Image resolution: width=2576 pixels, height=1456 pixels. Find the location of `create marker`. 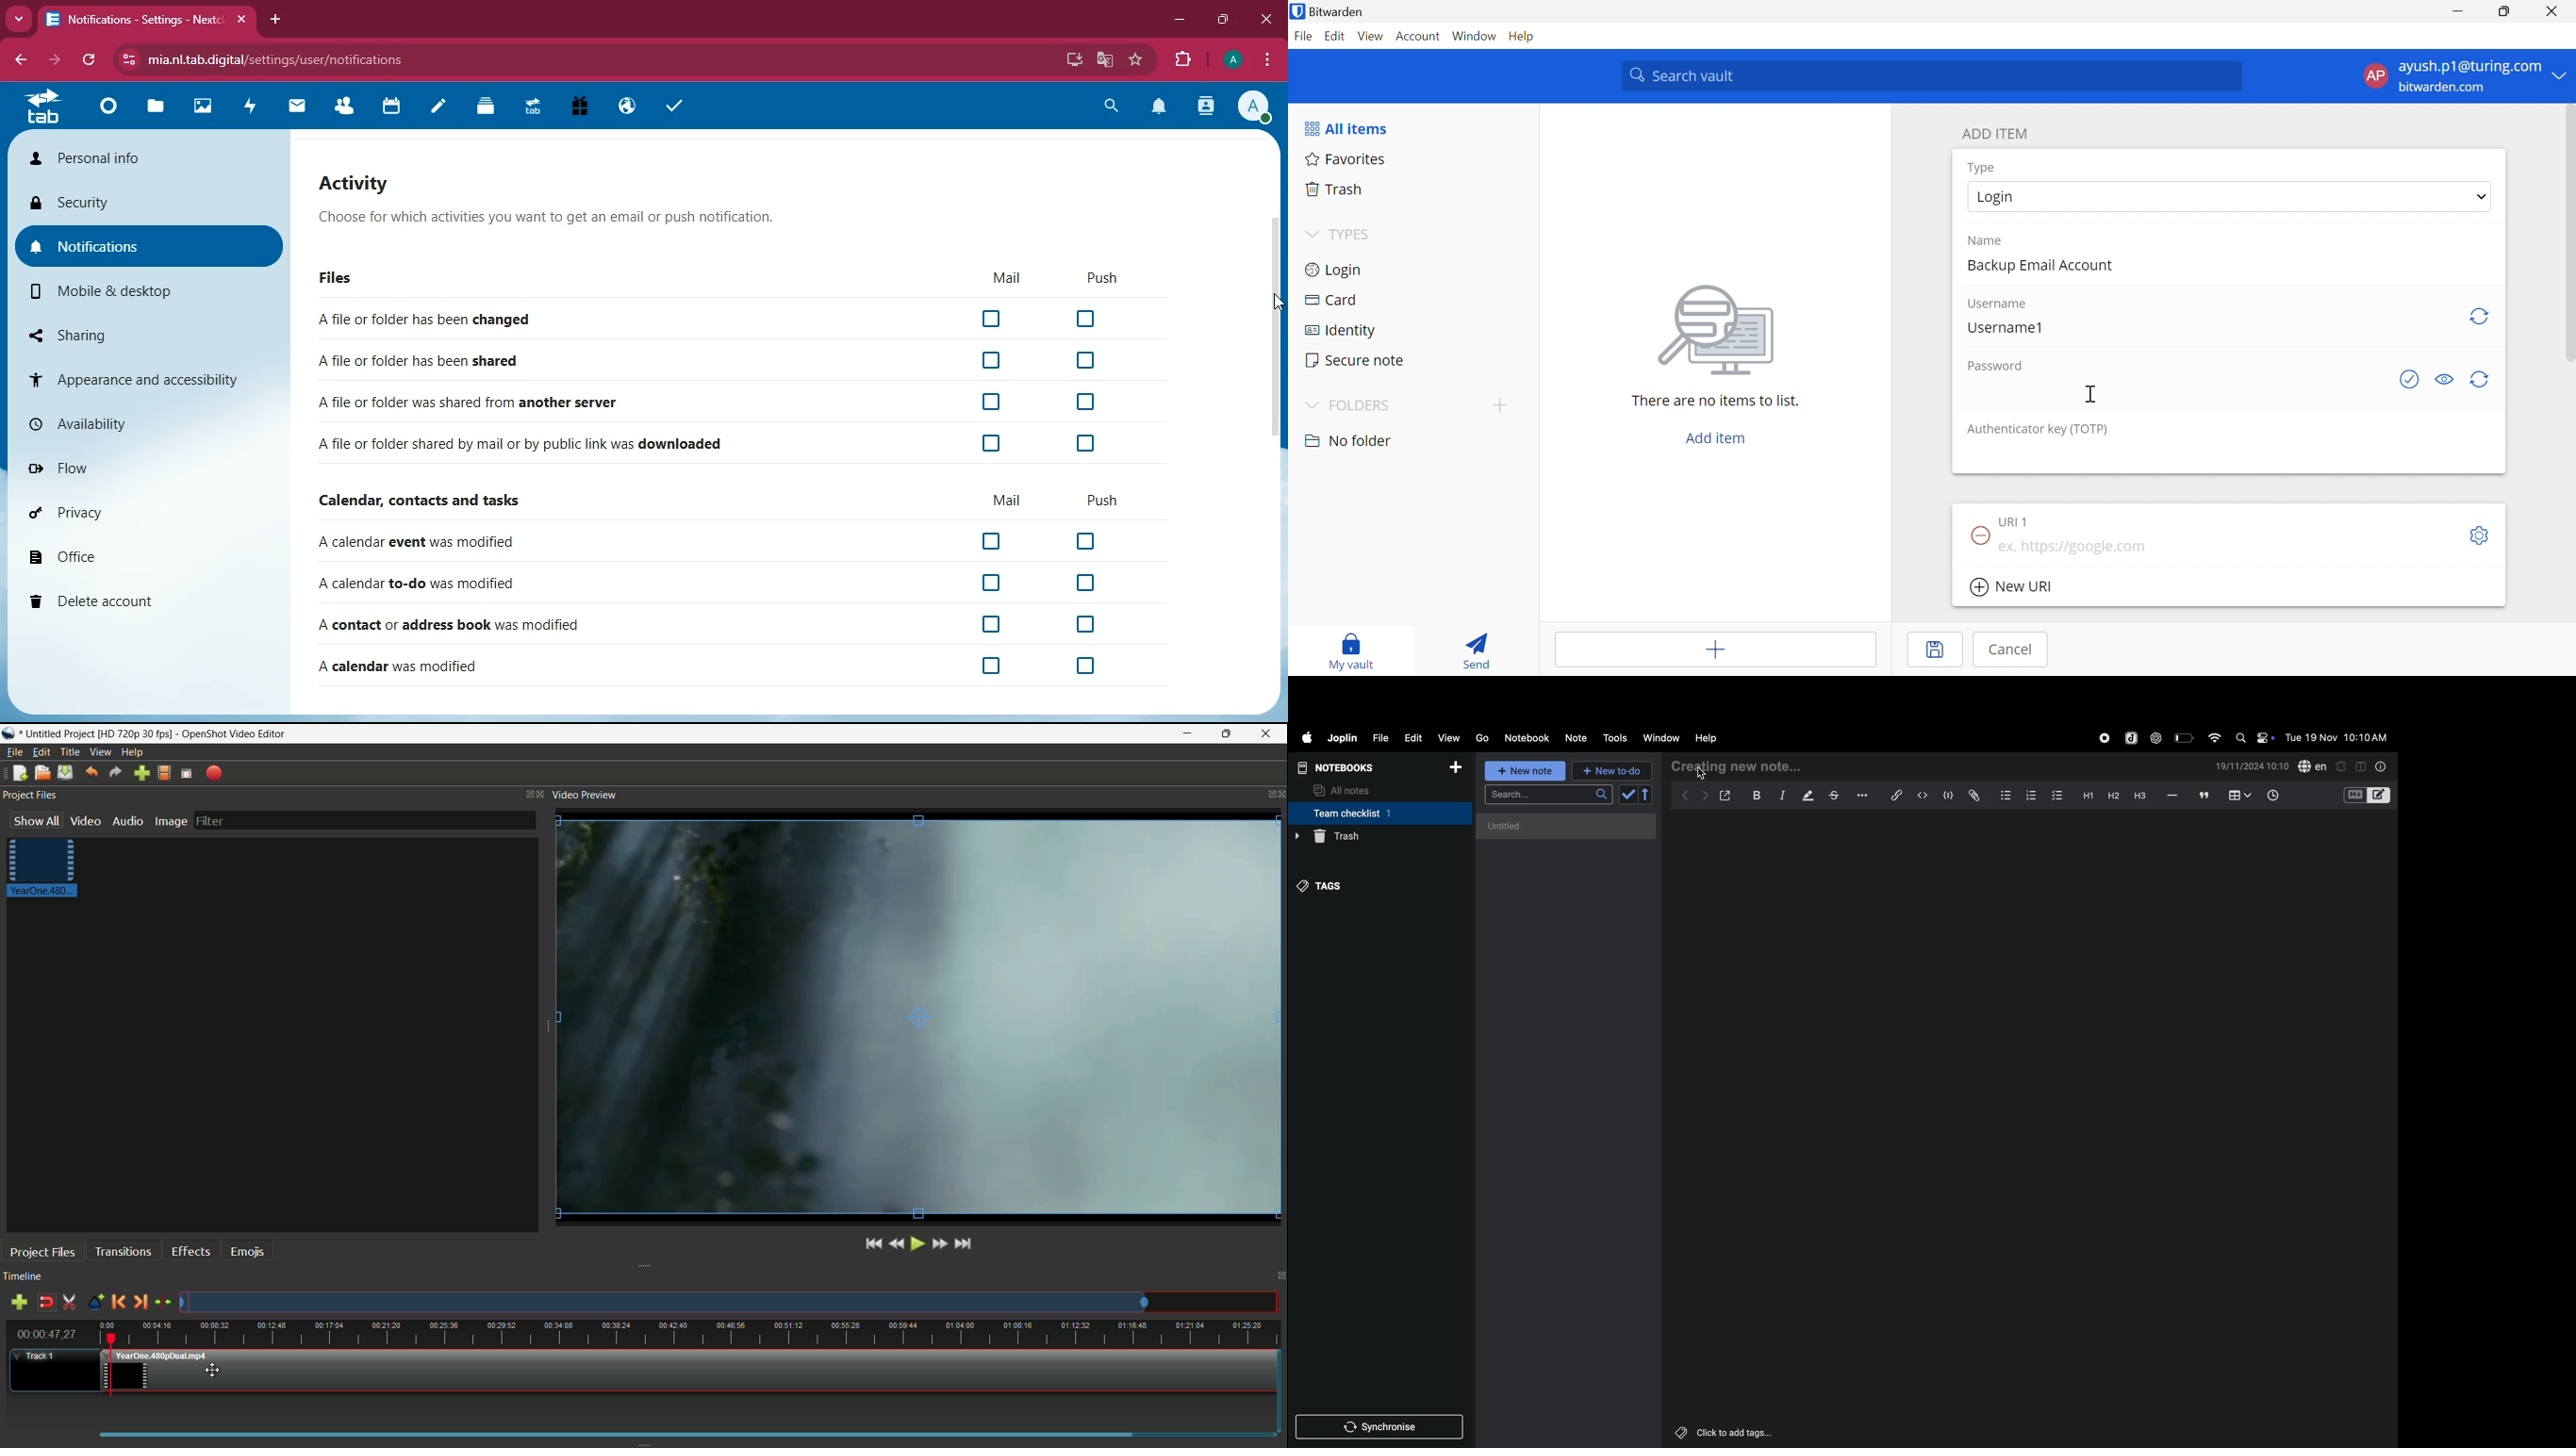

create marker is located at coordinates (97, 1305).